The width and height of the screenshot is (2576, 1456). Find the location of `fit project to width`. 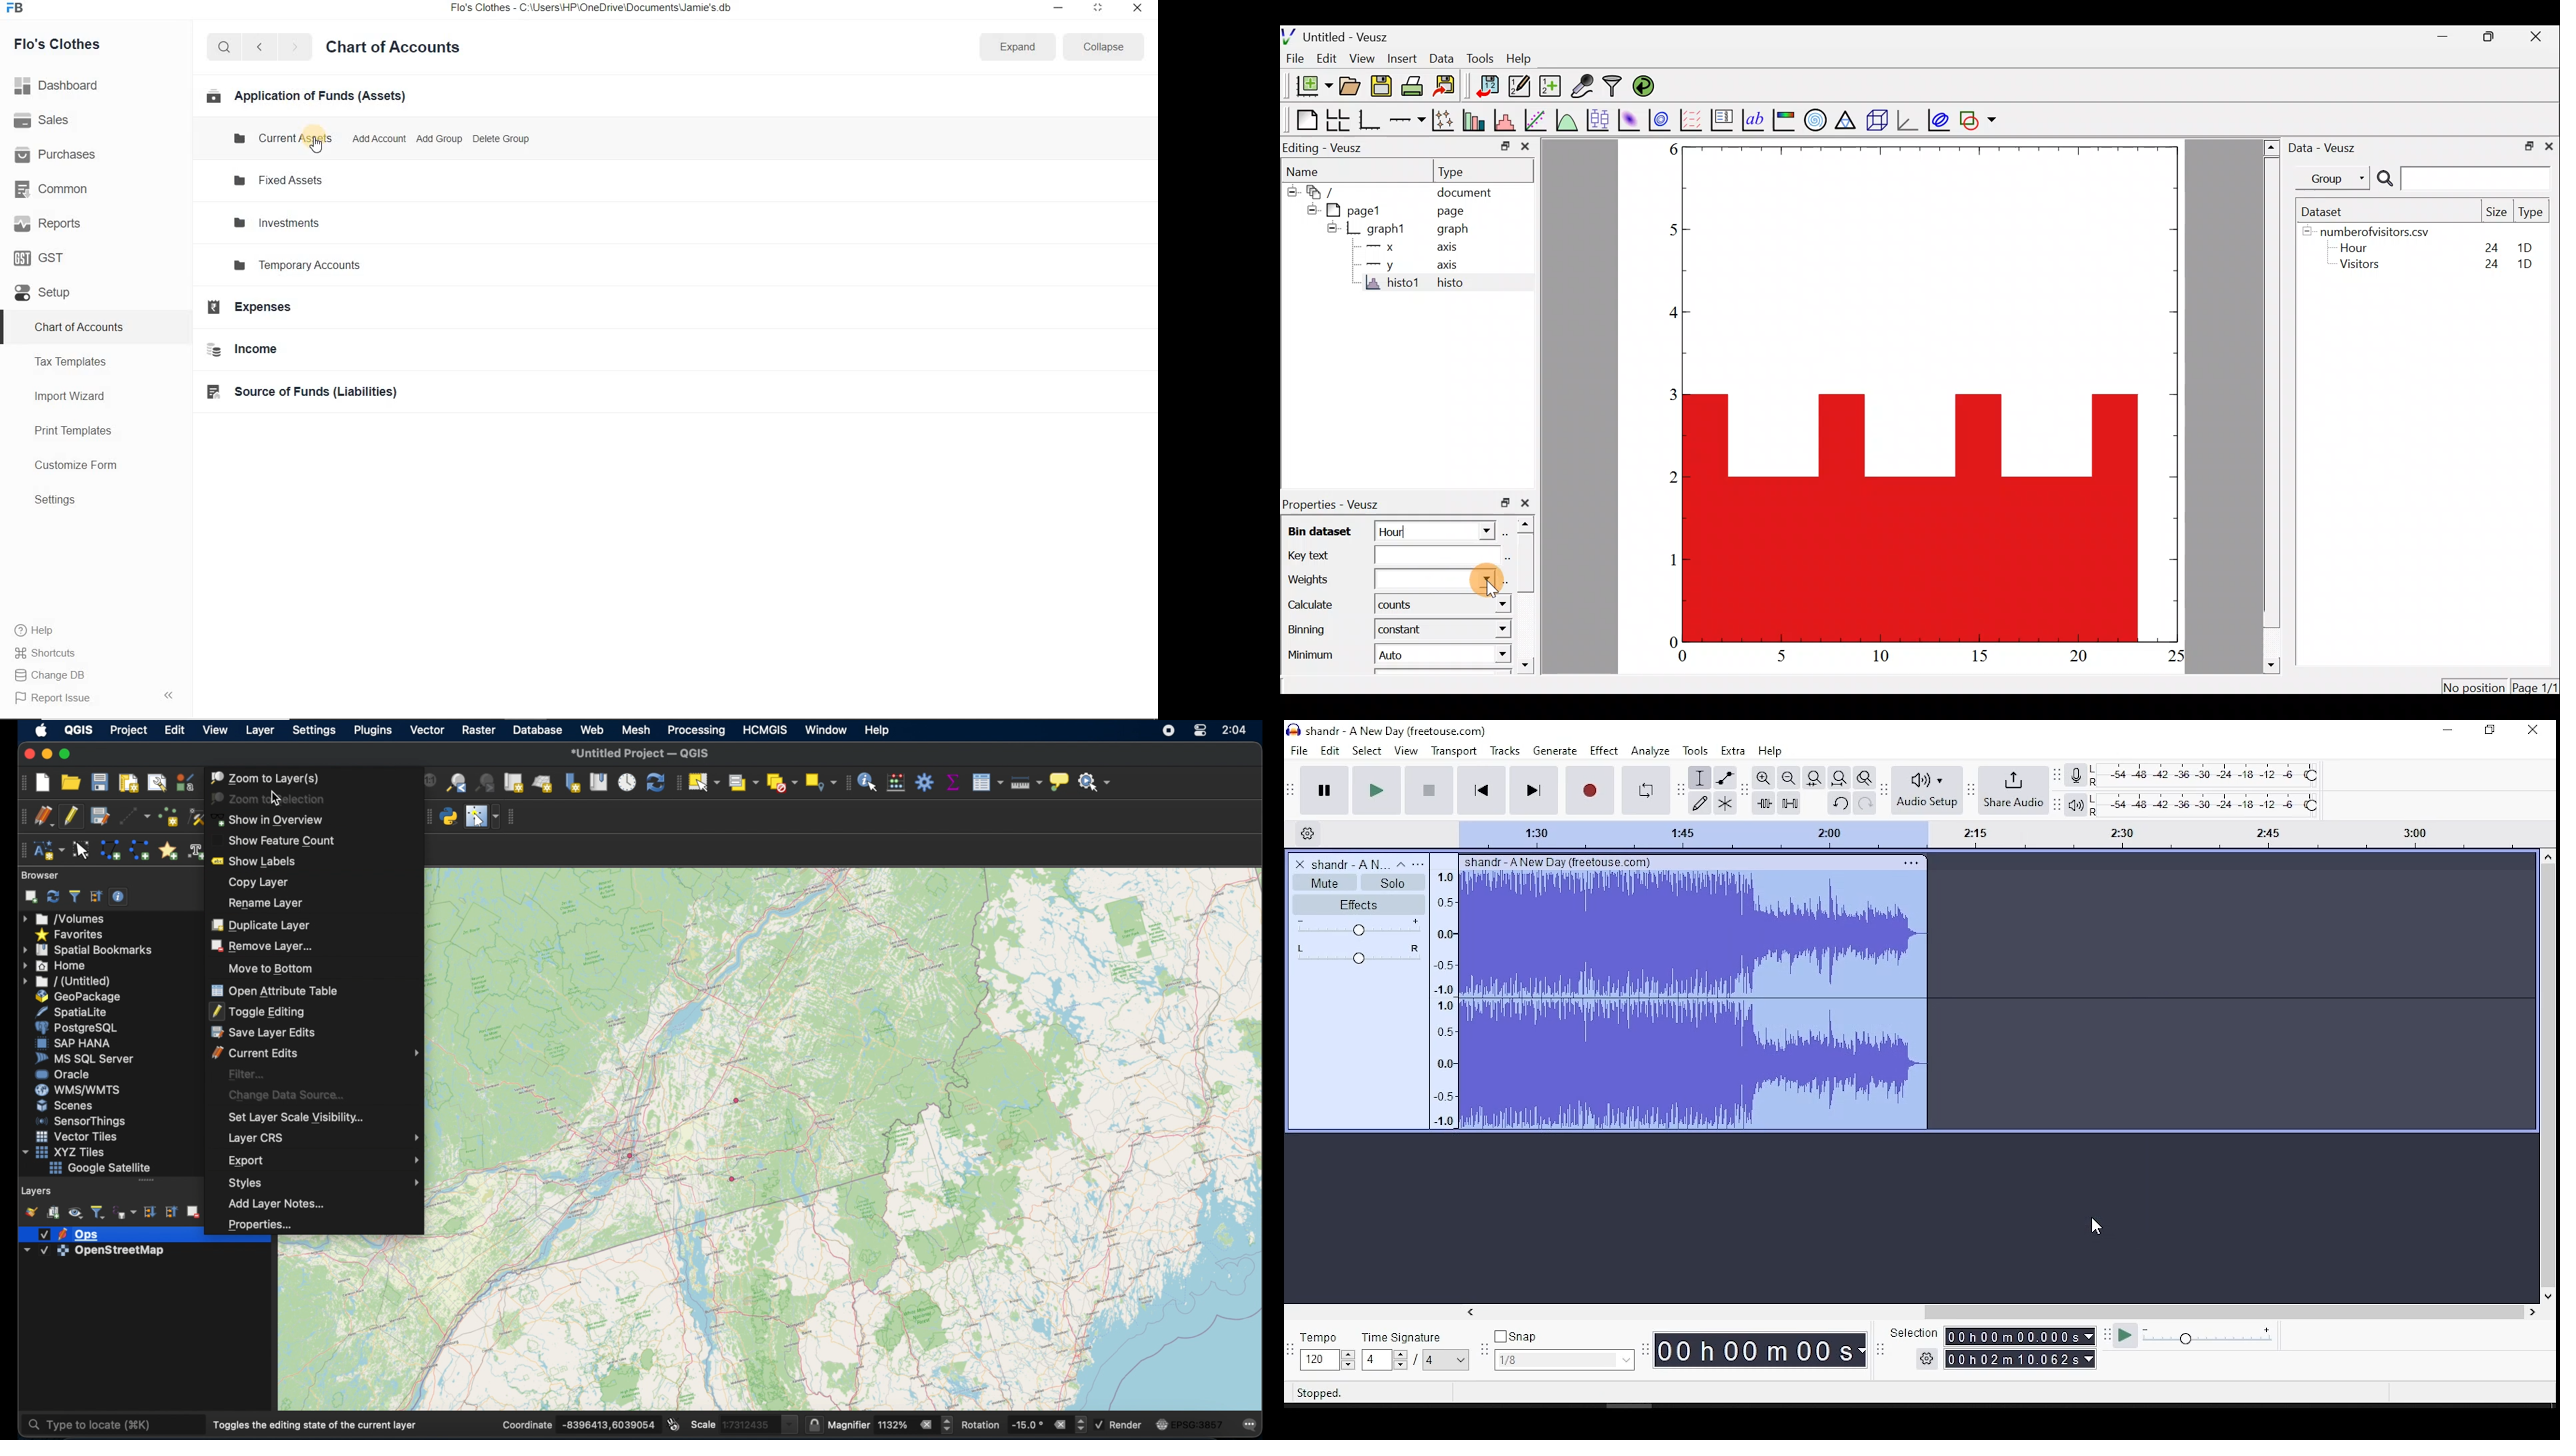

fit project to width is located at coordinates (1838, 777).